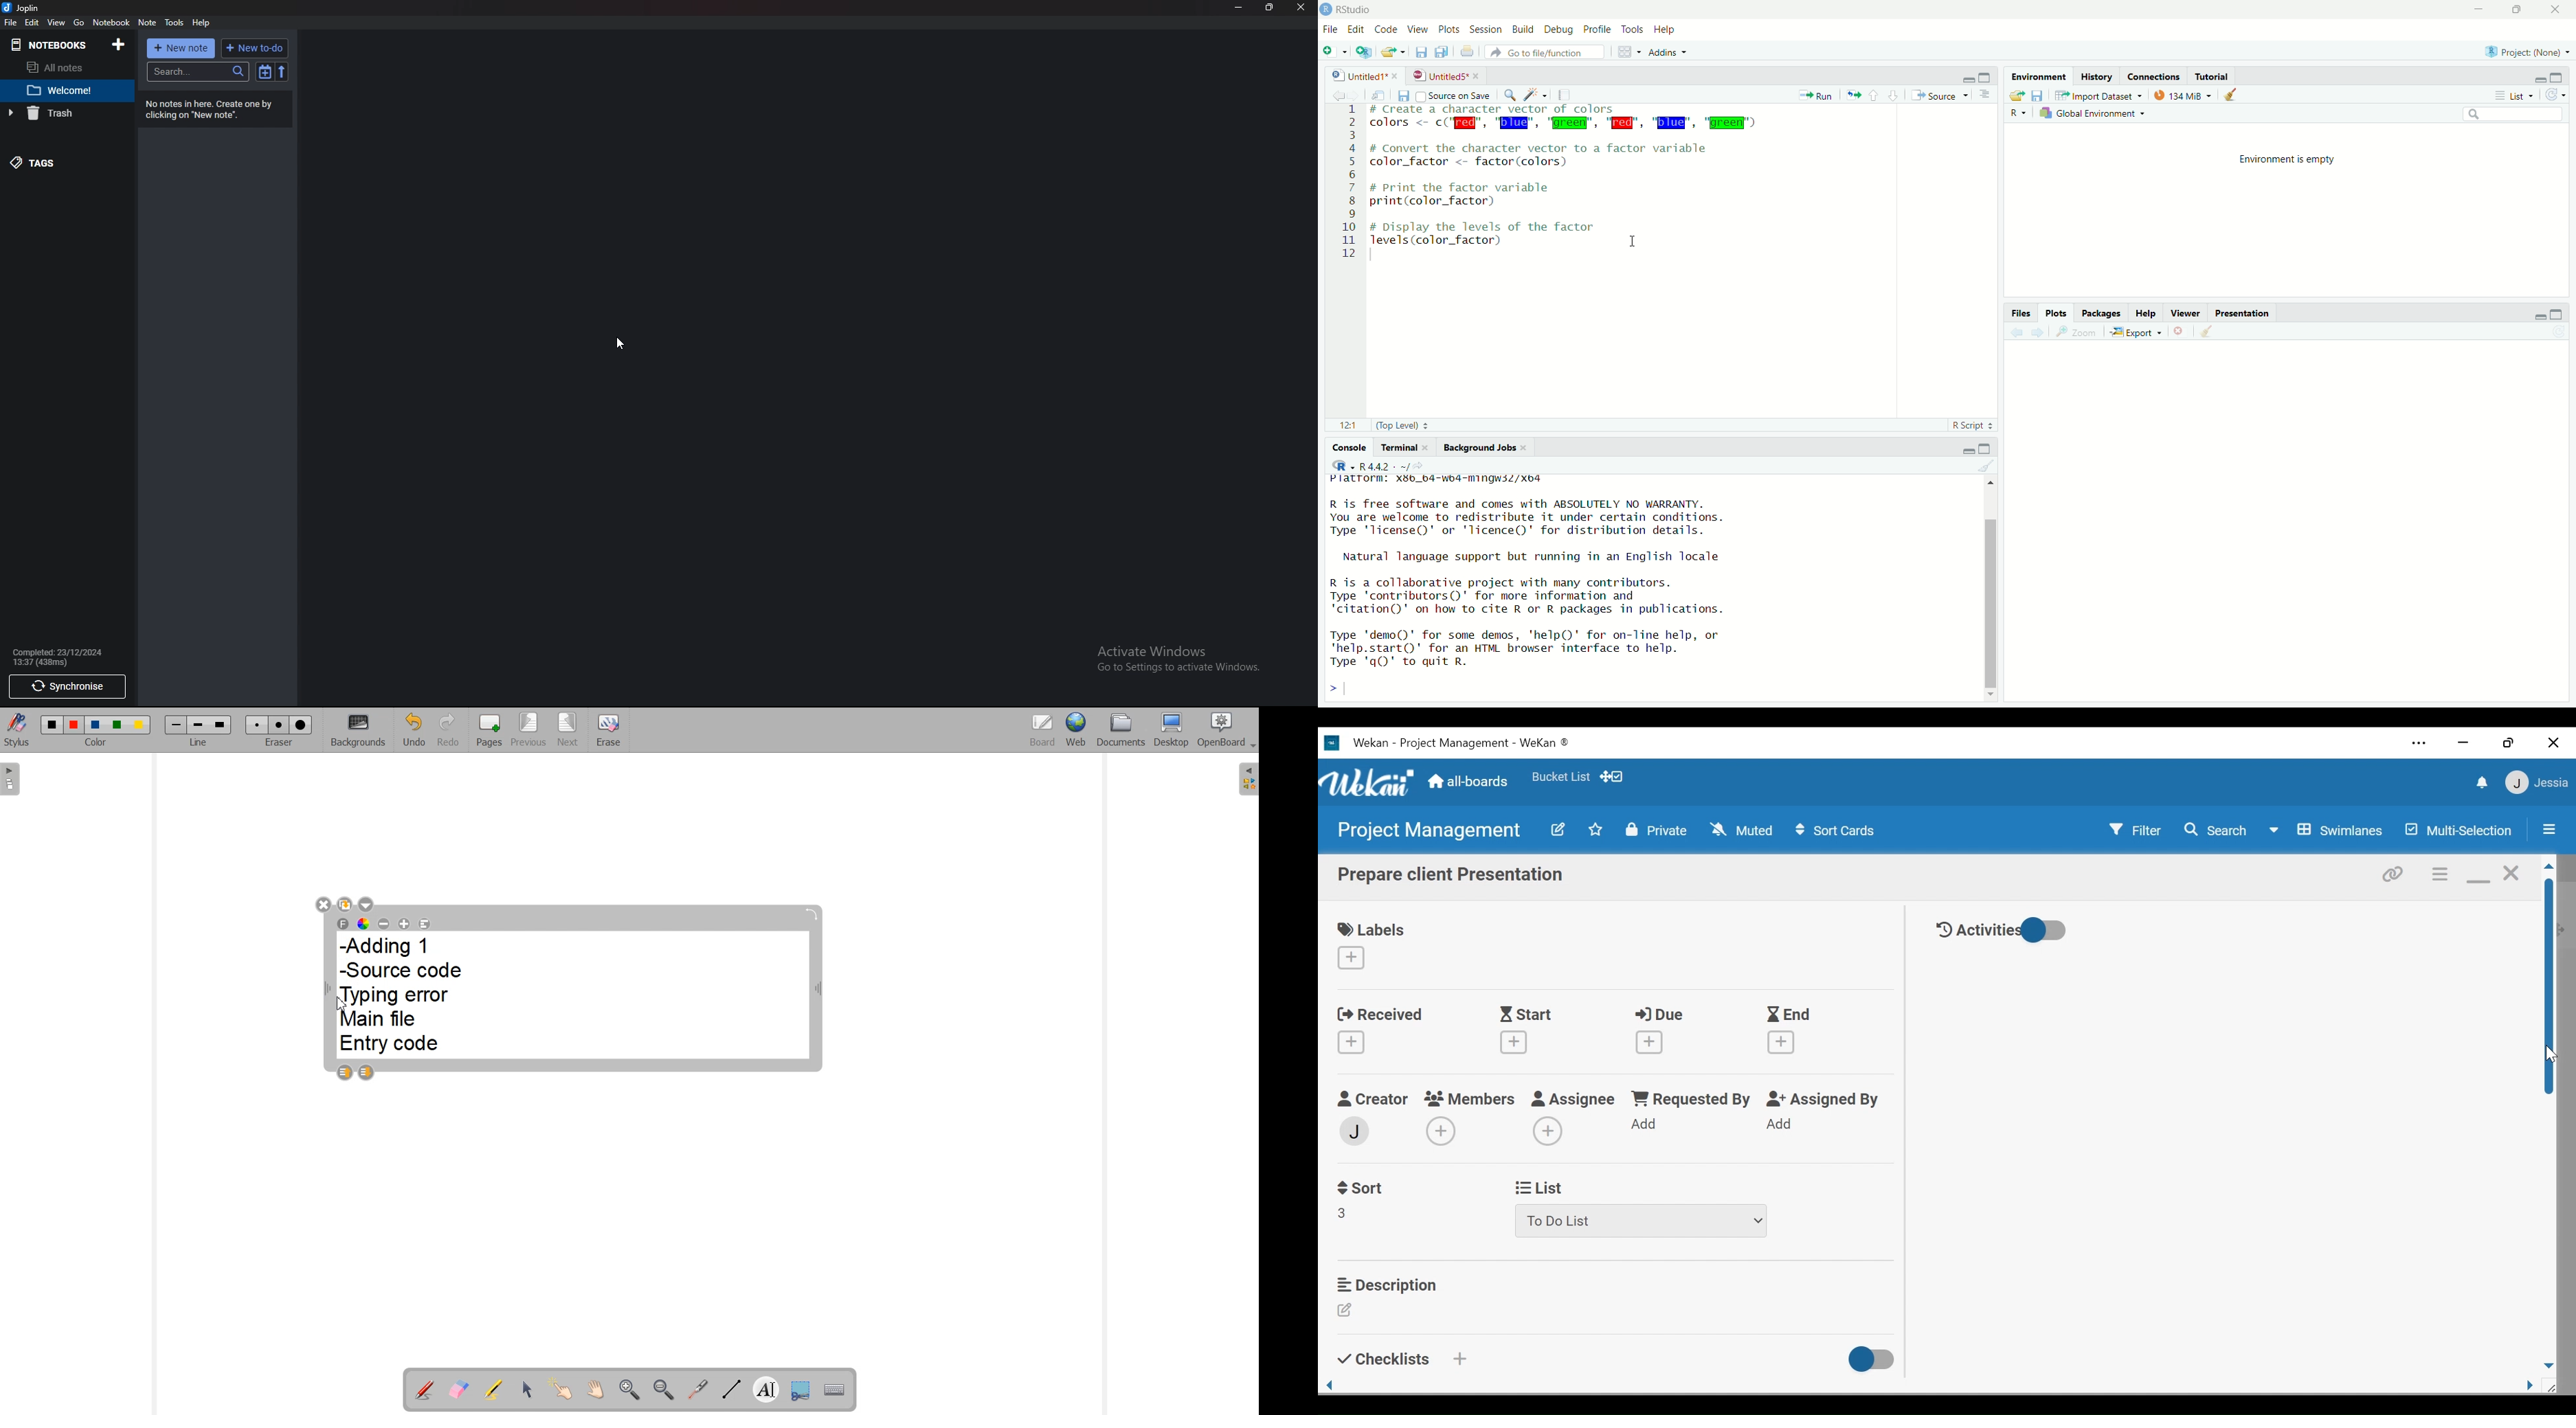  I want to click on refresh, so click(2560, 94).